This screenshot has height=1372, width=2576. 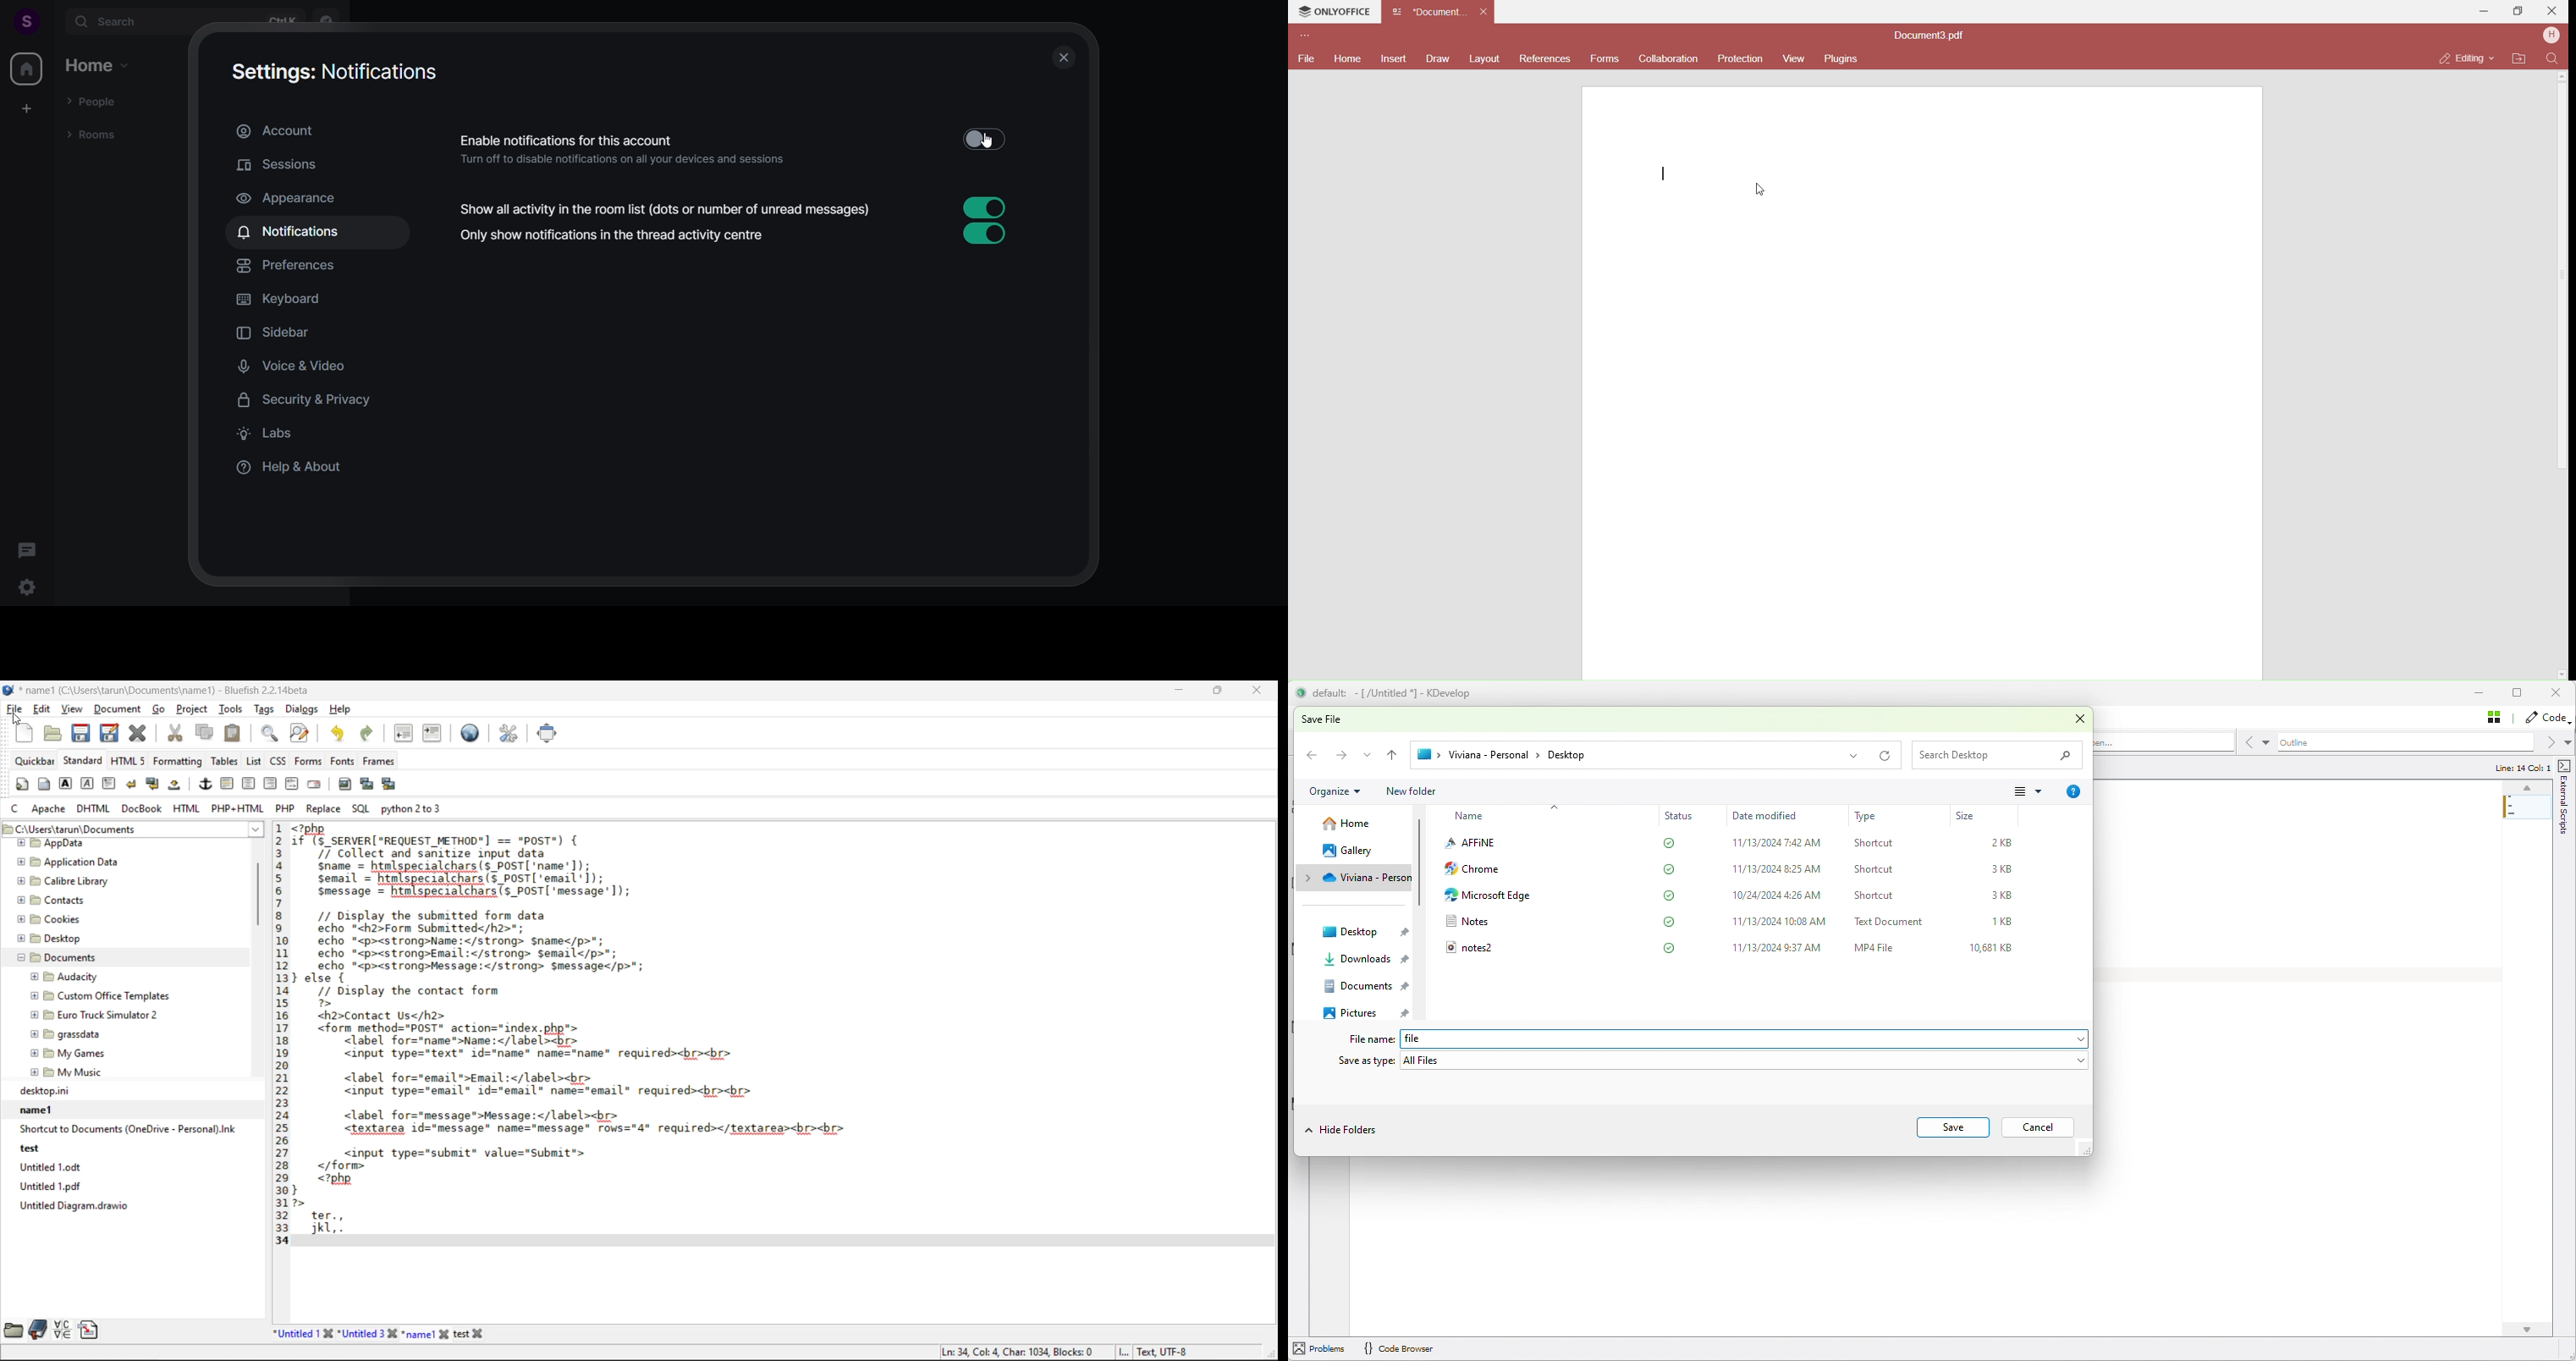 What do you see at coordinates (134, 786) in the screenshot?
I see `break` at bounding box center [134, 786].